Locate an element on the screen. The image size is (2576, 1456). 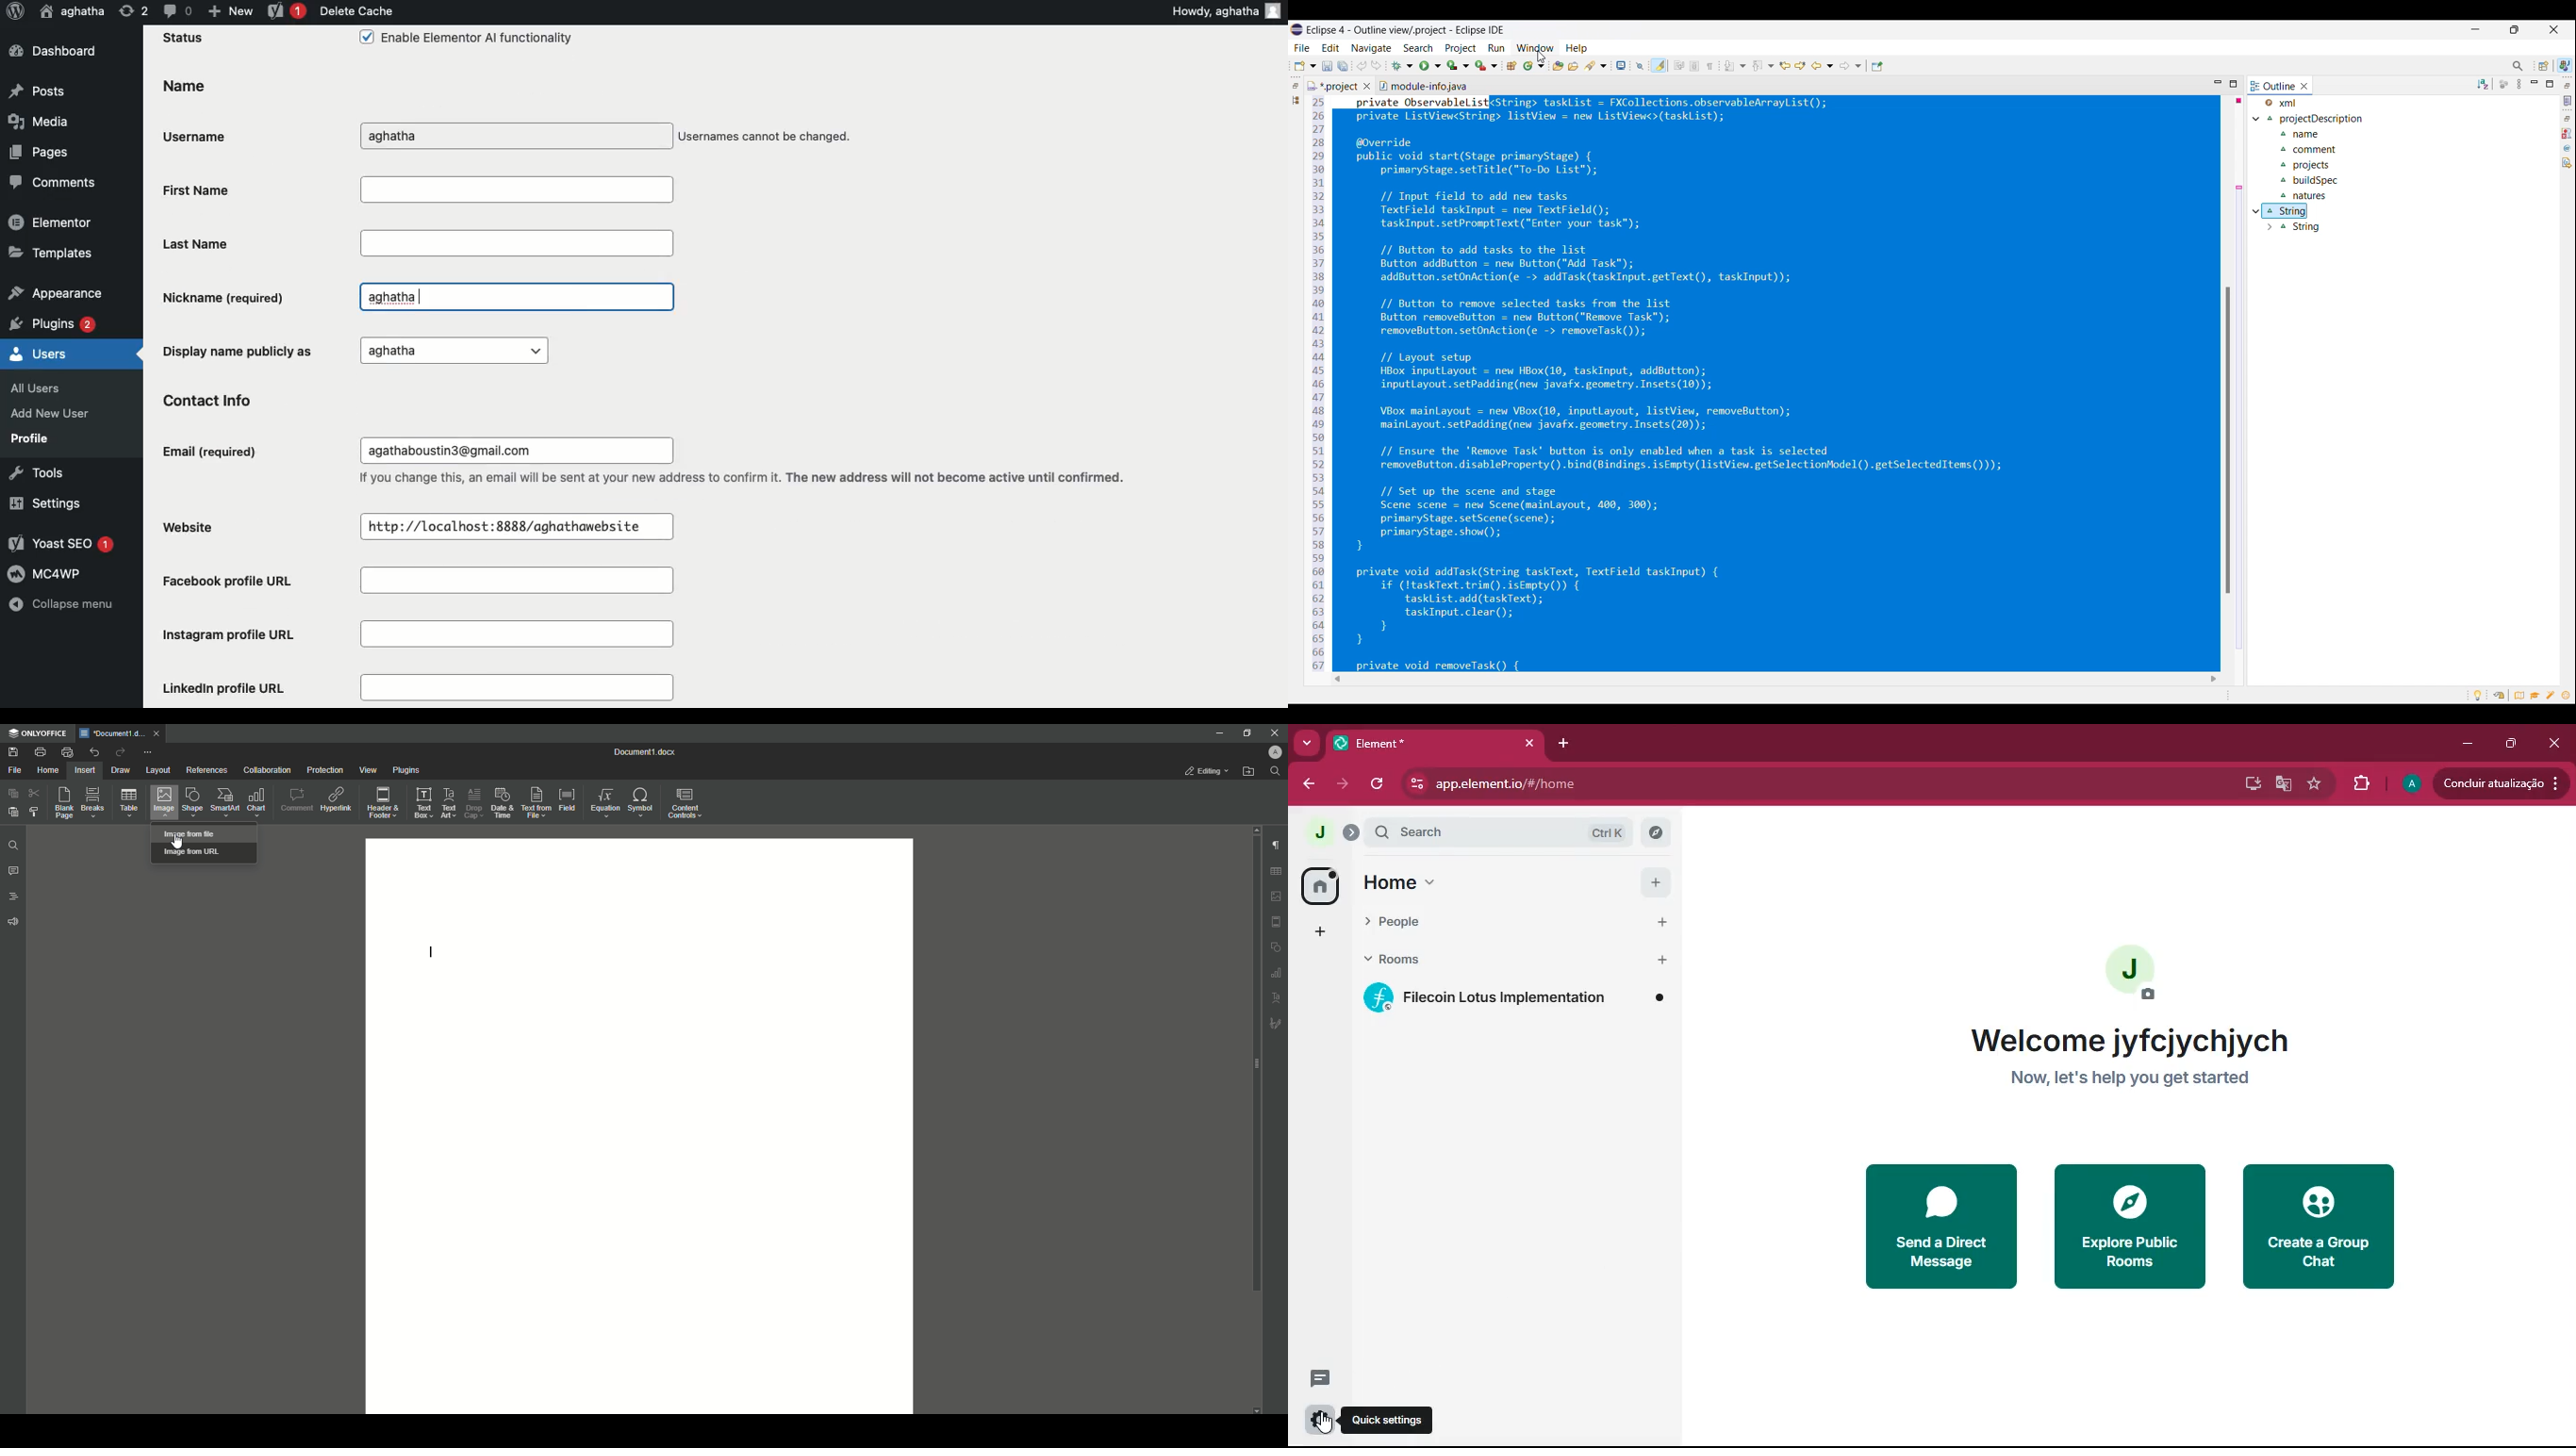
agathaboustin3@gmail.com is located at coordinates (456, 450).